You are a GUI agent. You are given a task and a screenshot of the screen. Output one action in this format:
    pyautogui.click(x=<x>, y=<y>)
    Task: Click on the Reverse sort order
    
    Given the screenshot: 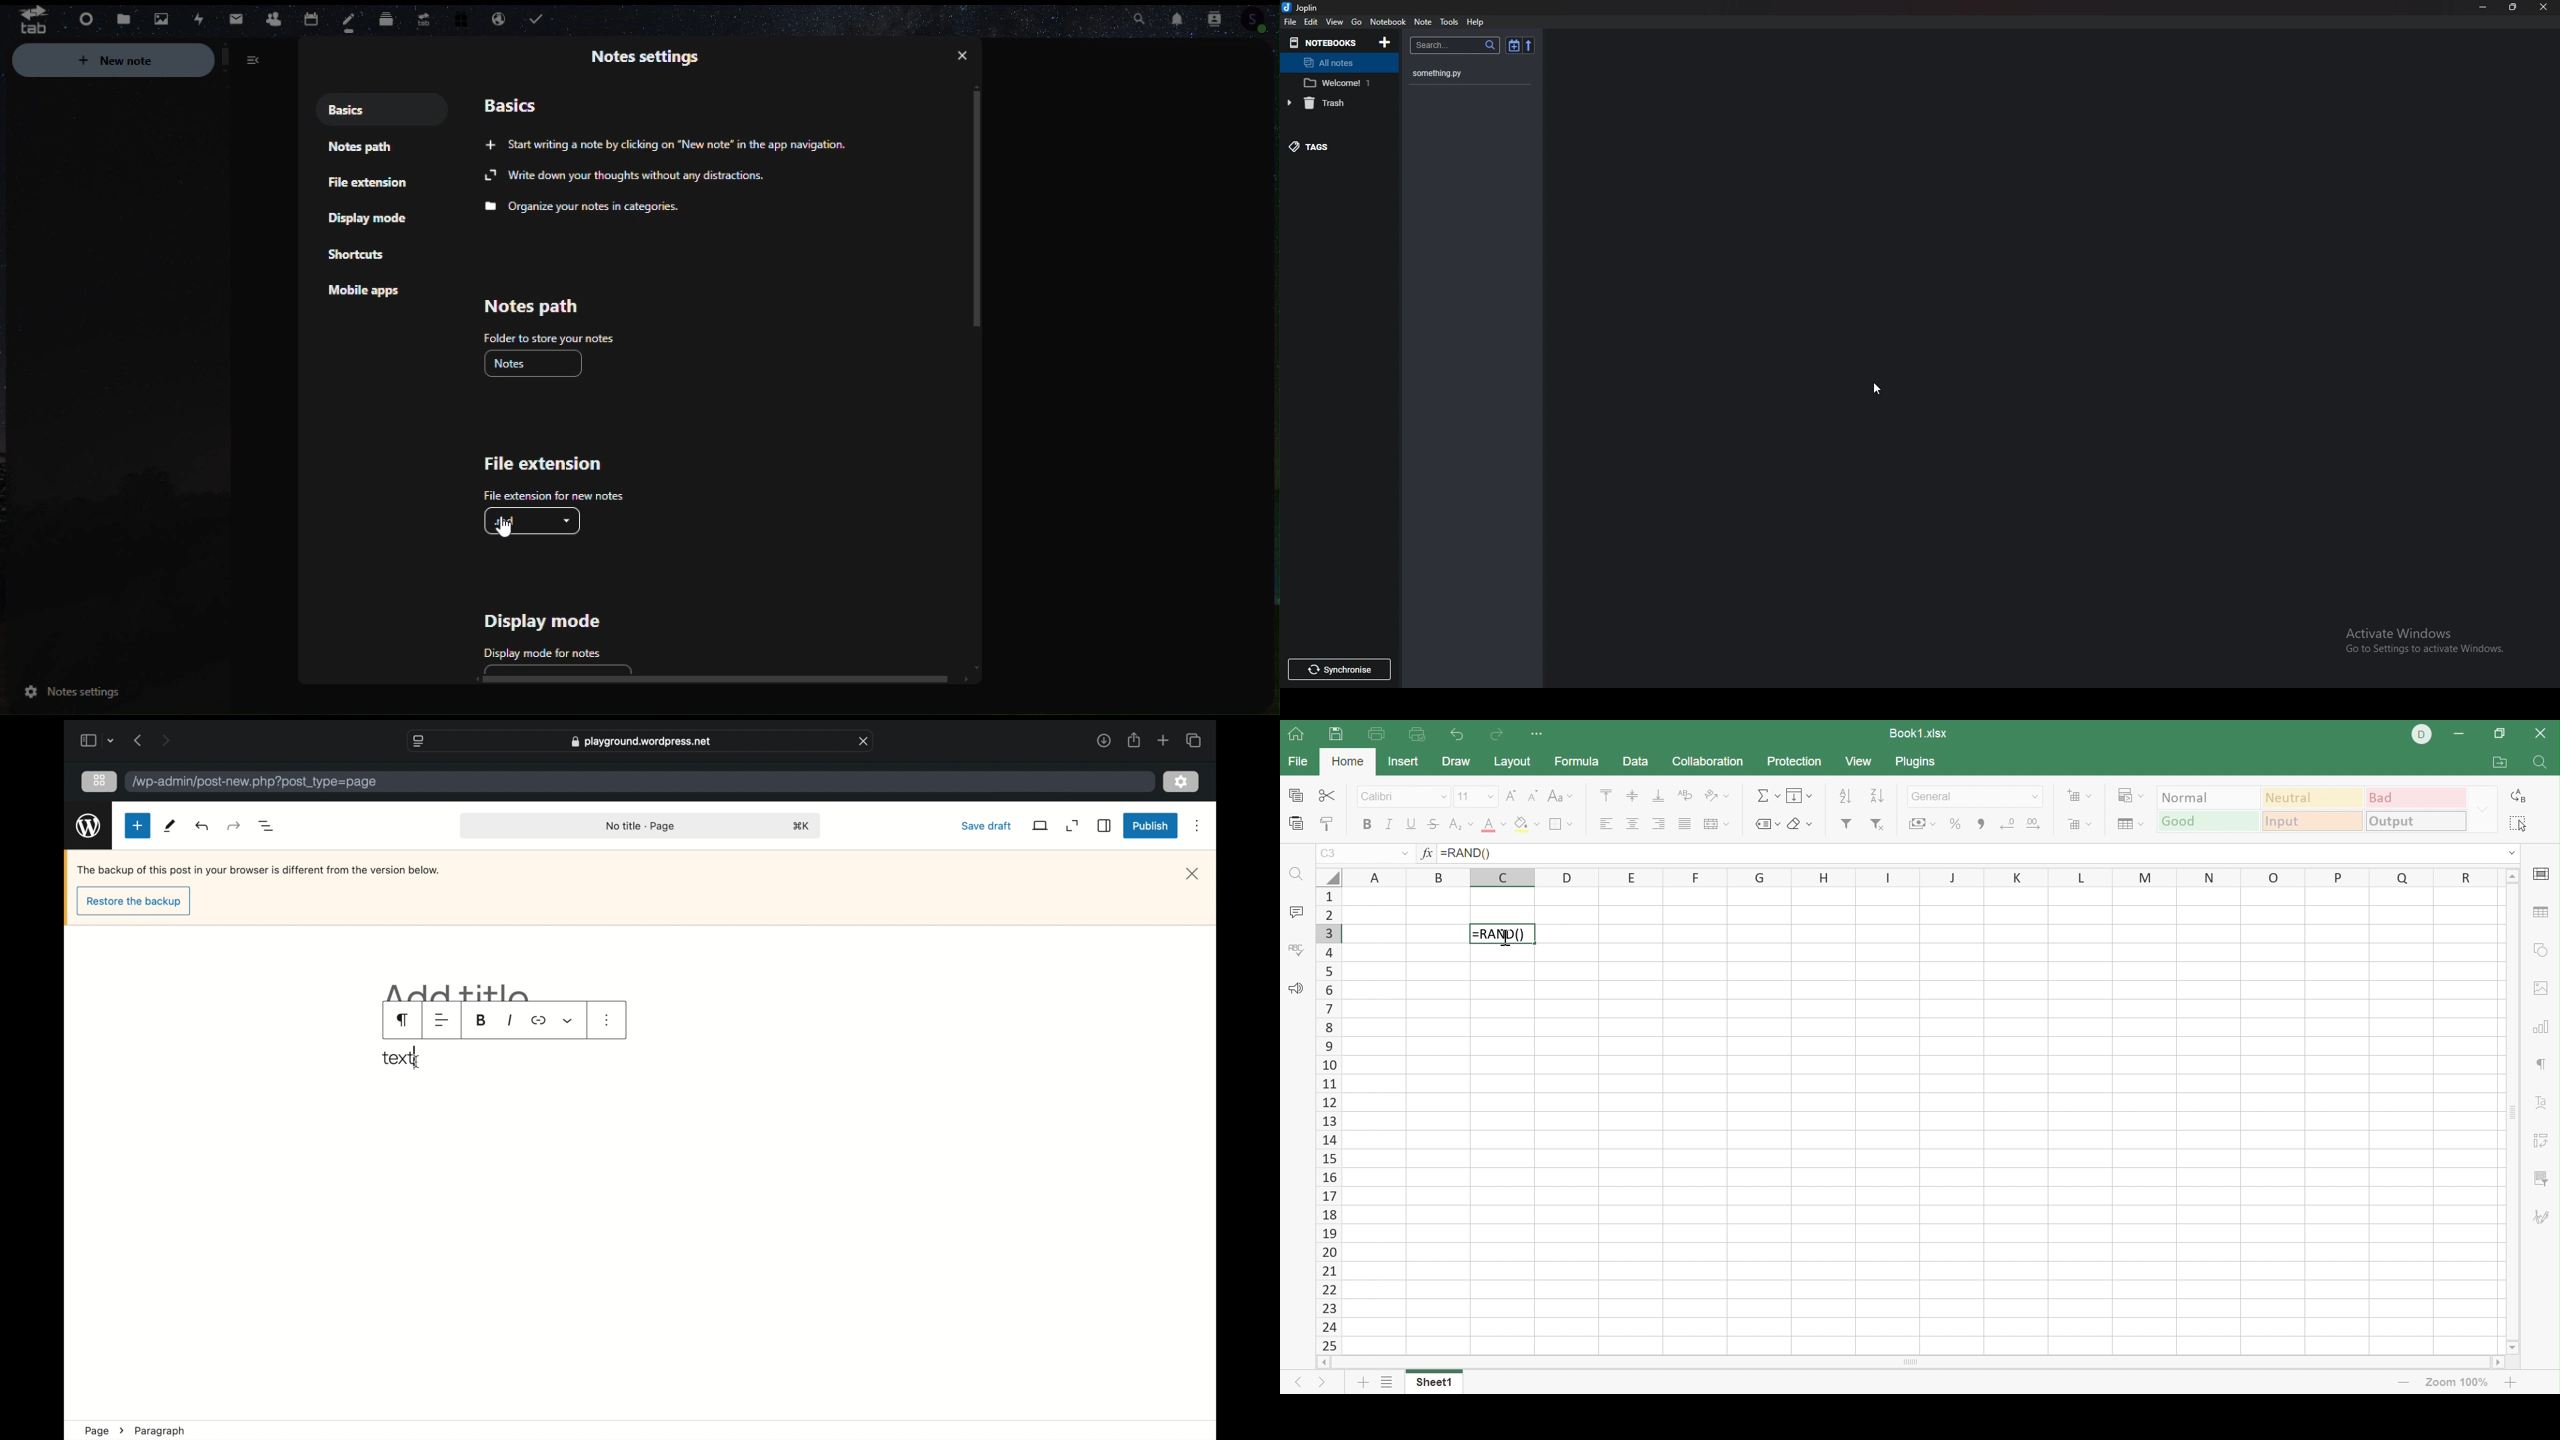 What is the action you would take?
    pyautogui.click(x=1529, y=44)
    